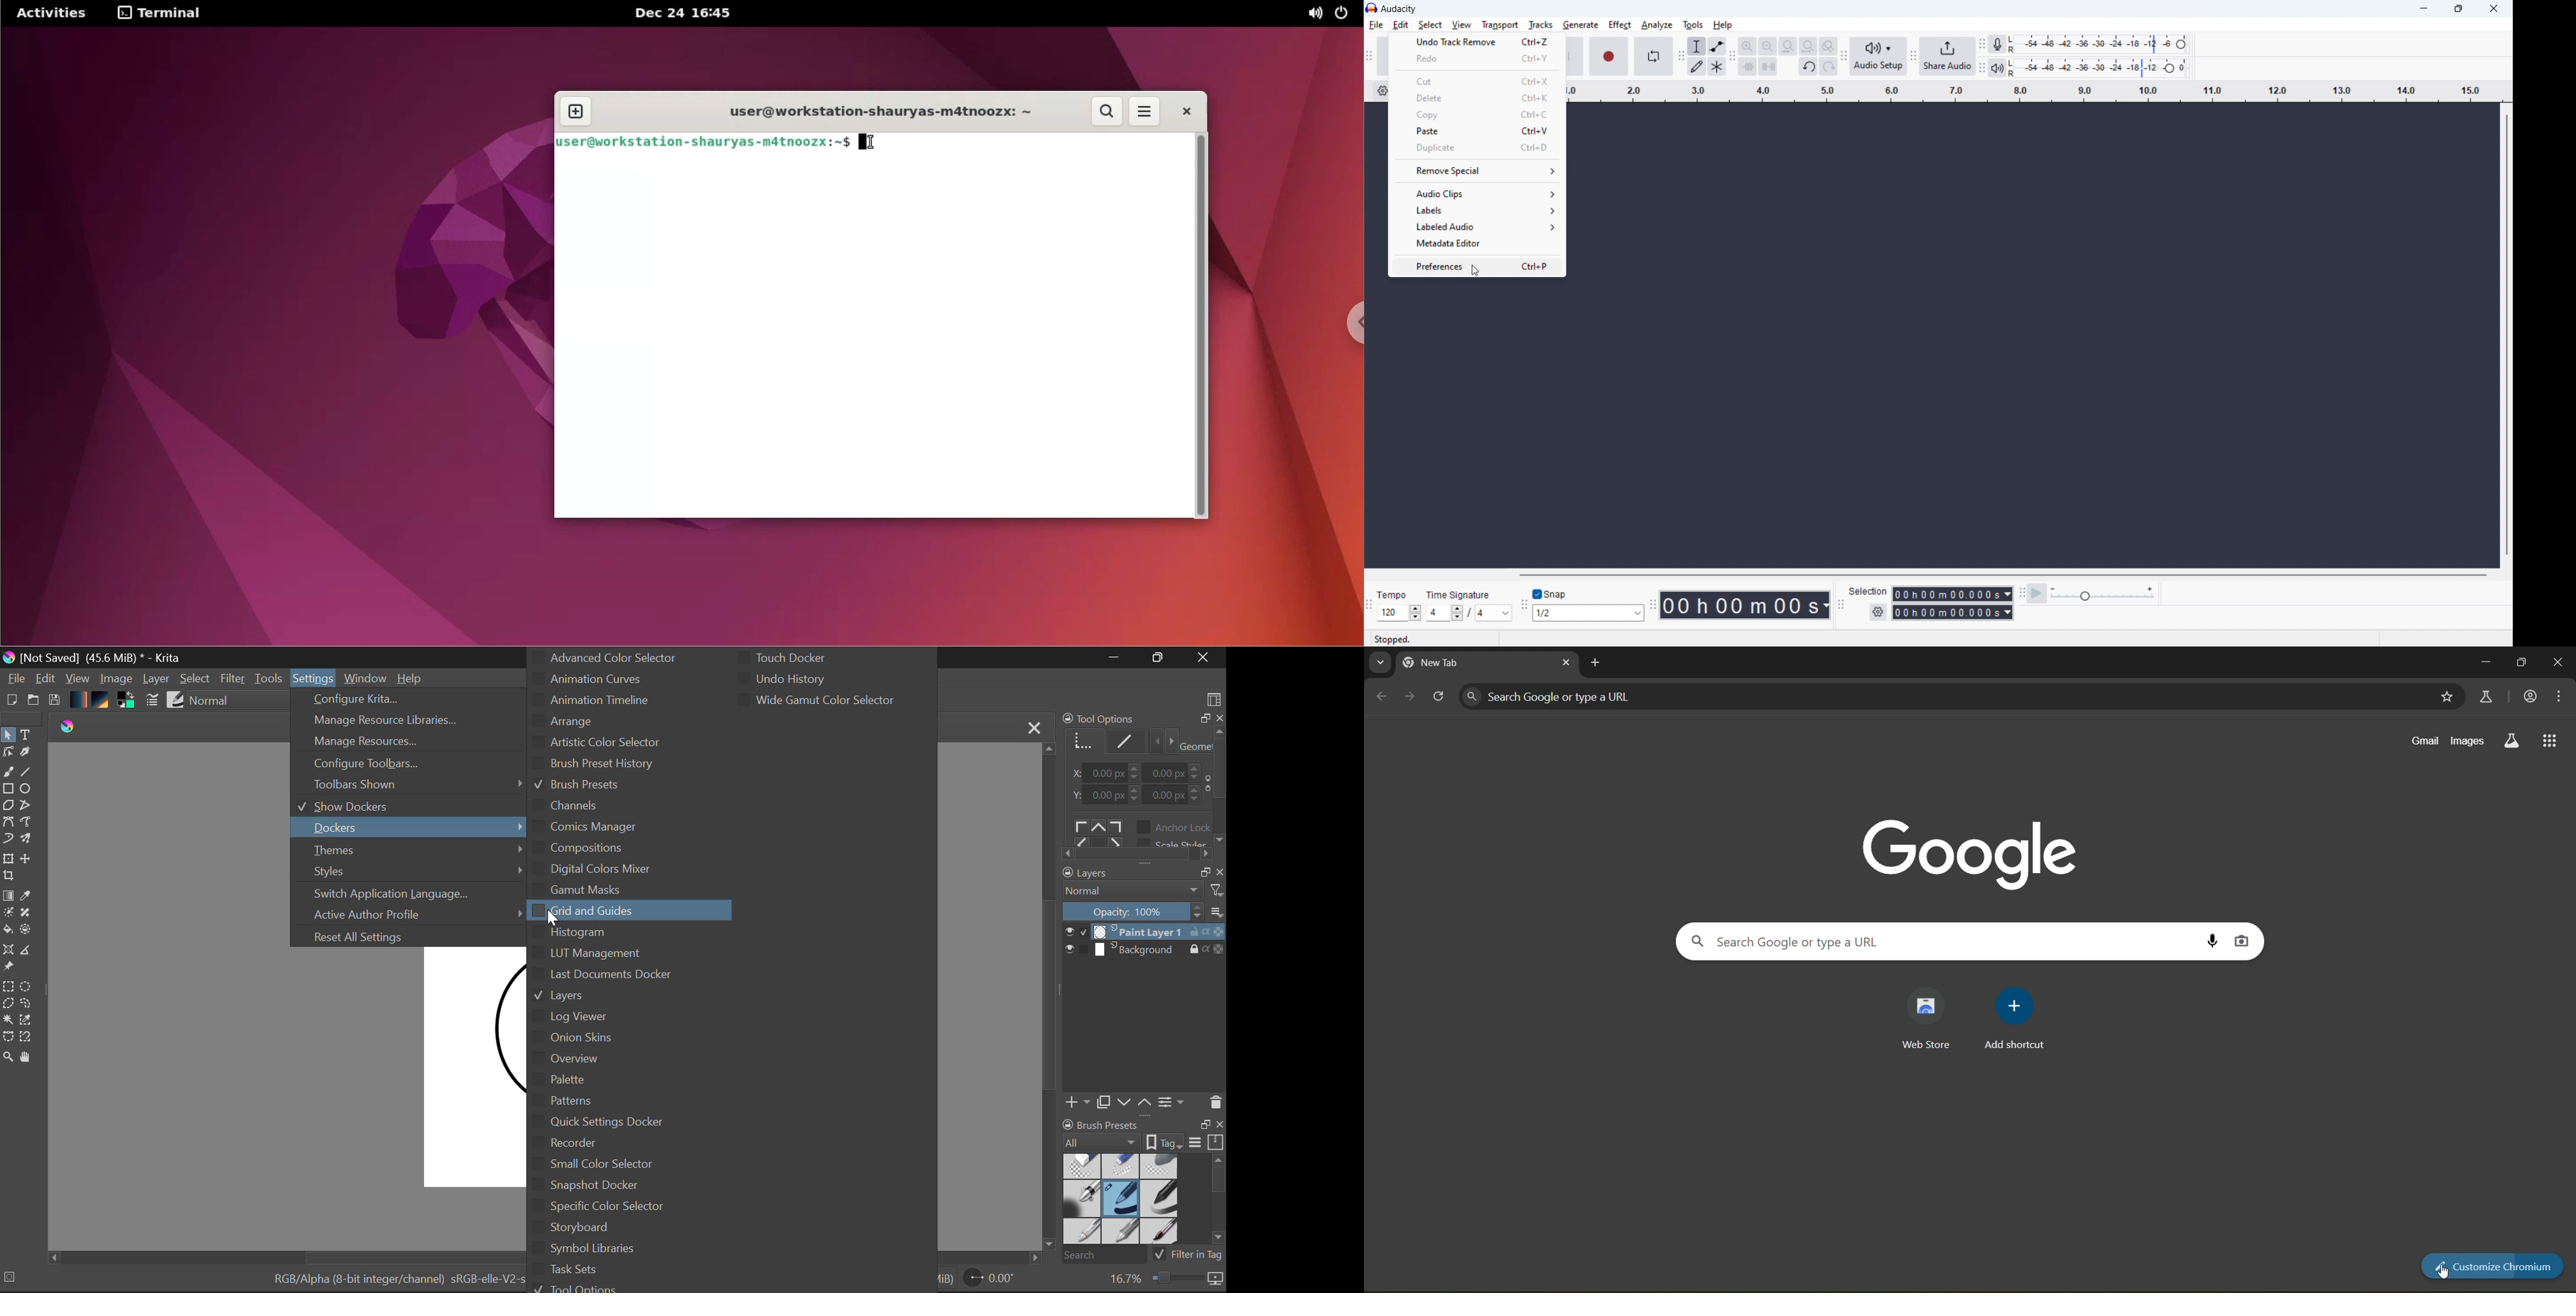  Describe the element at coordinates (2181, 44) in the screenshot. I see `Heade to change recording level` at that location.